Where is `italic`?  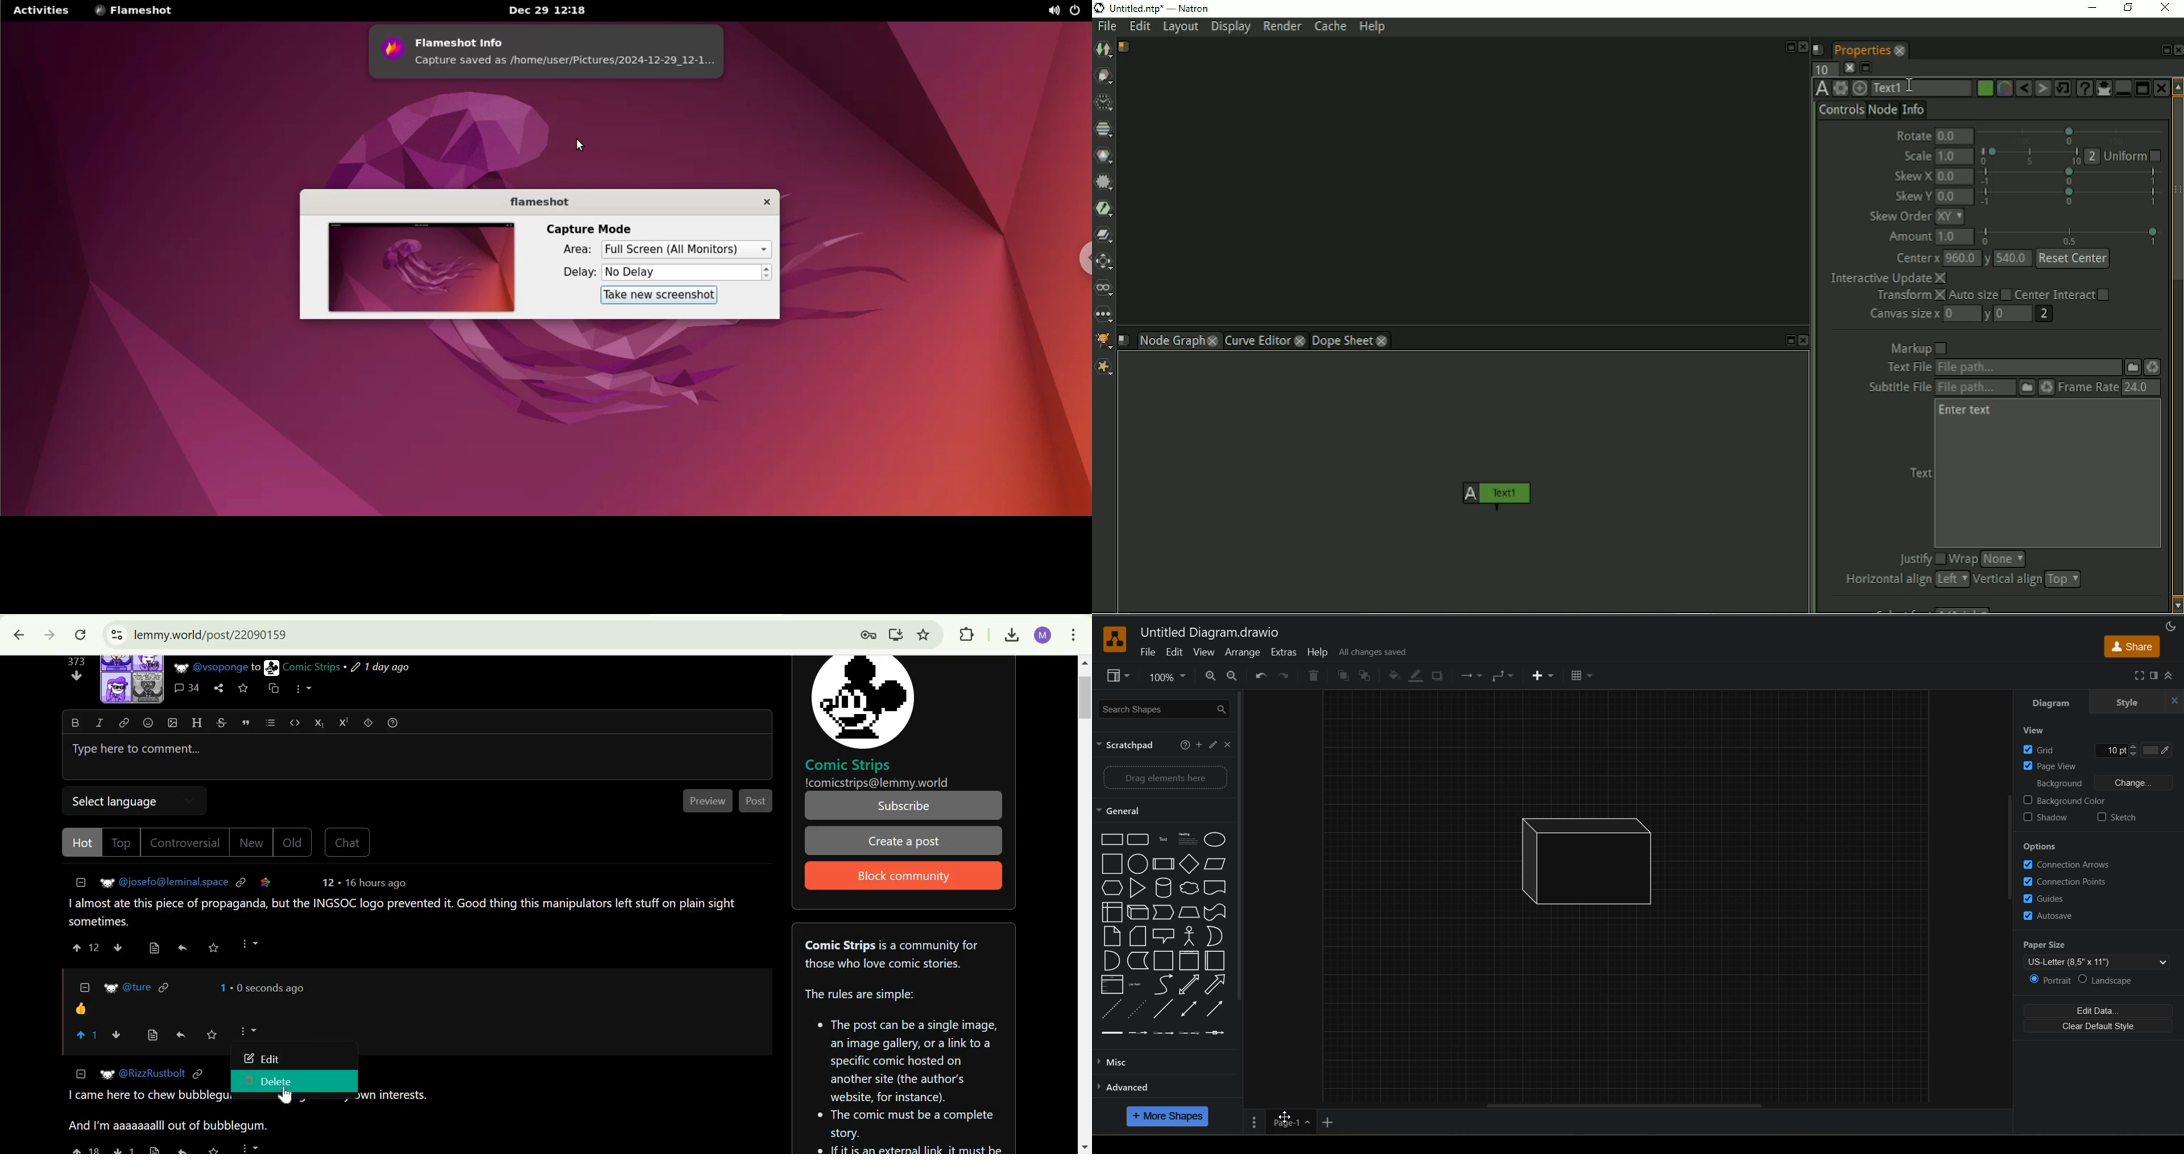
italic is located at coordinates (99, 722).